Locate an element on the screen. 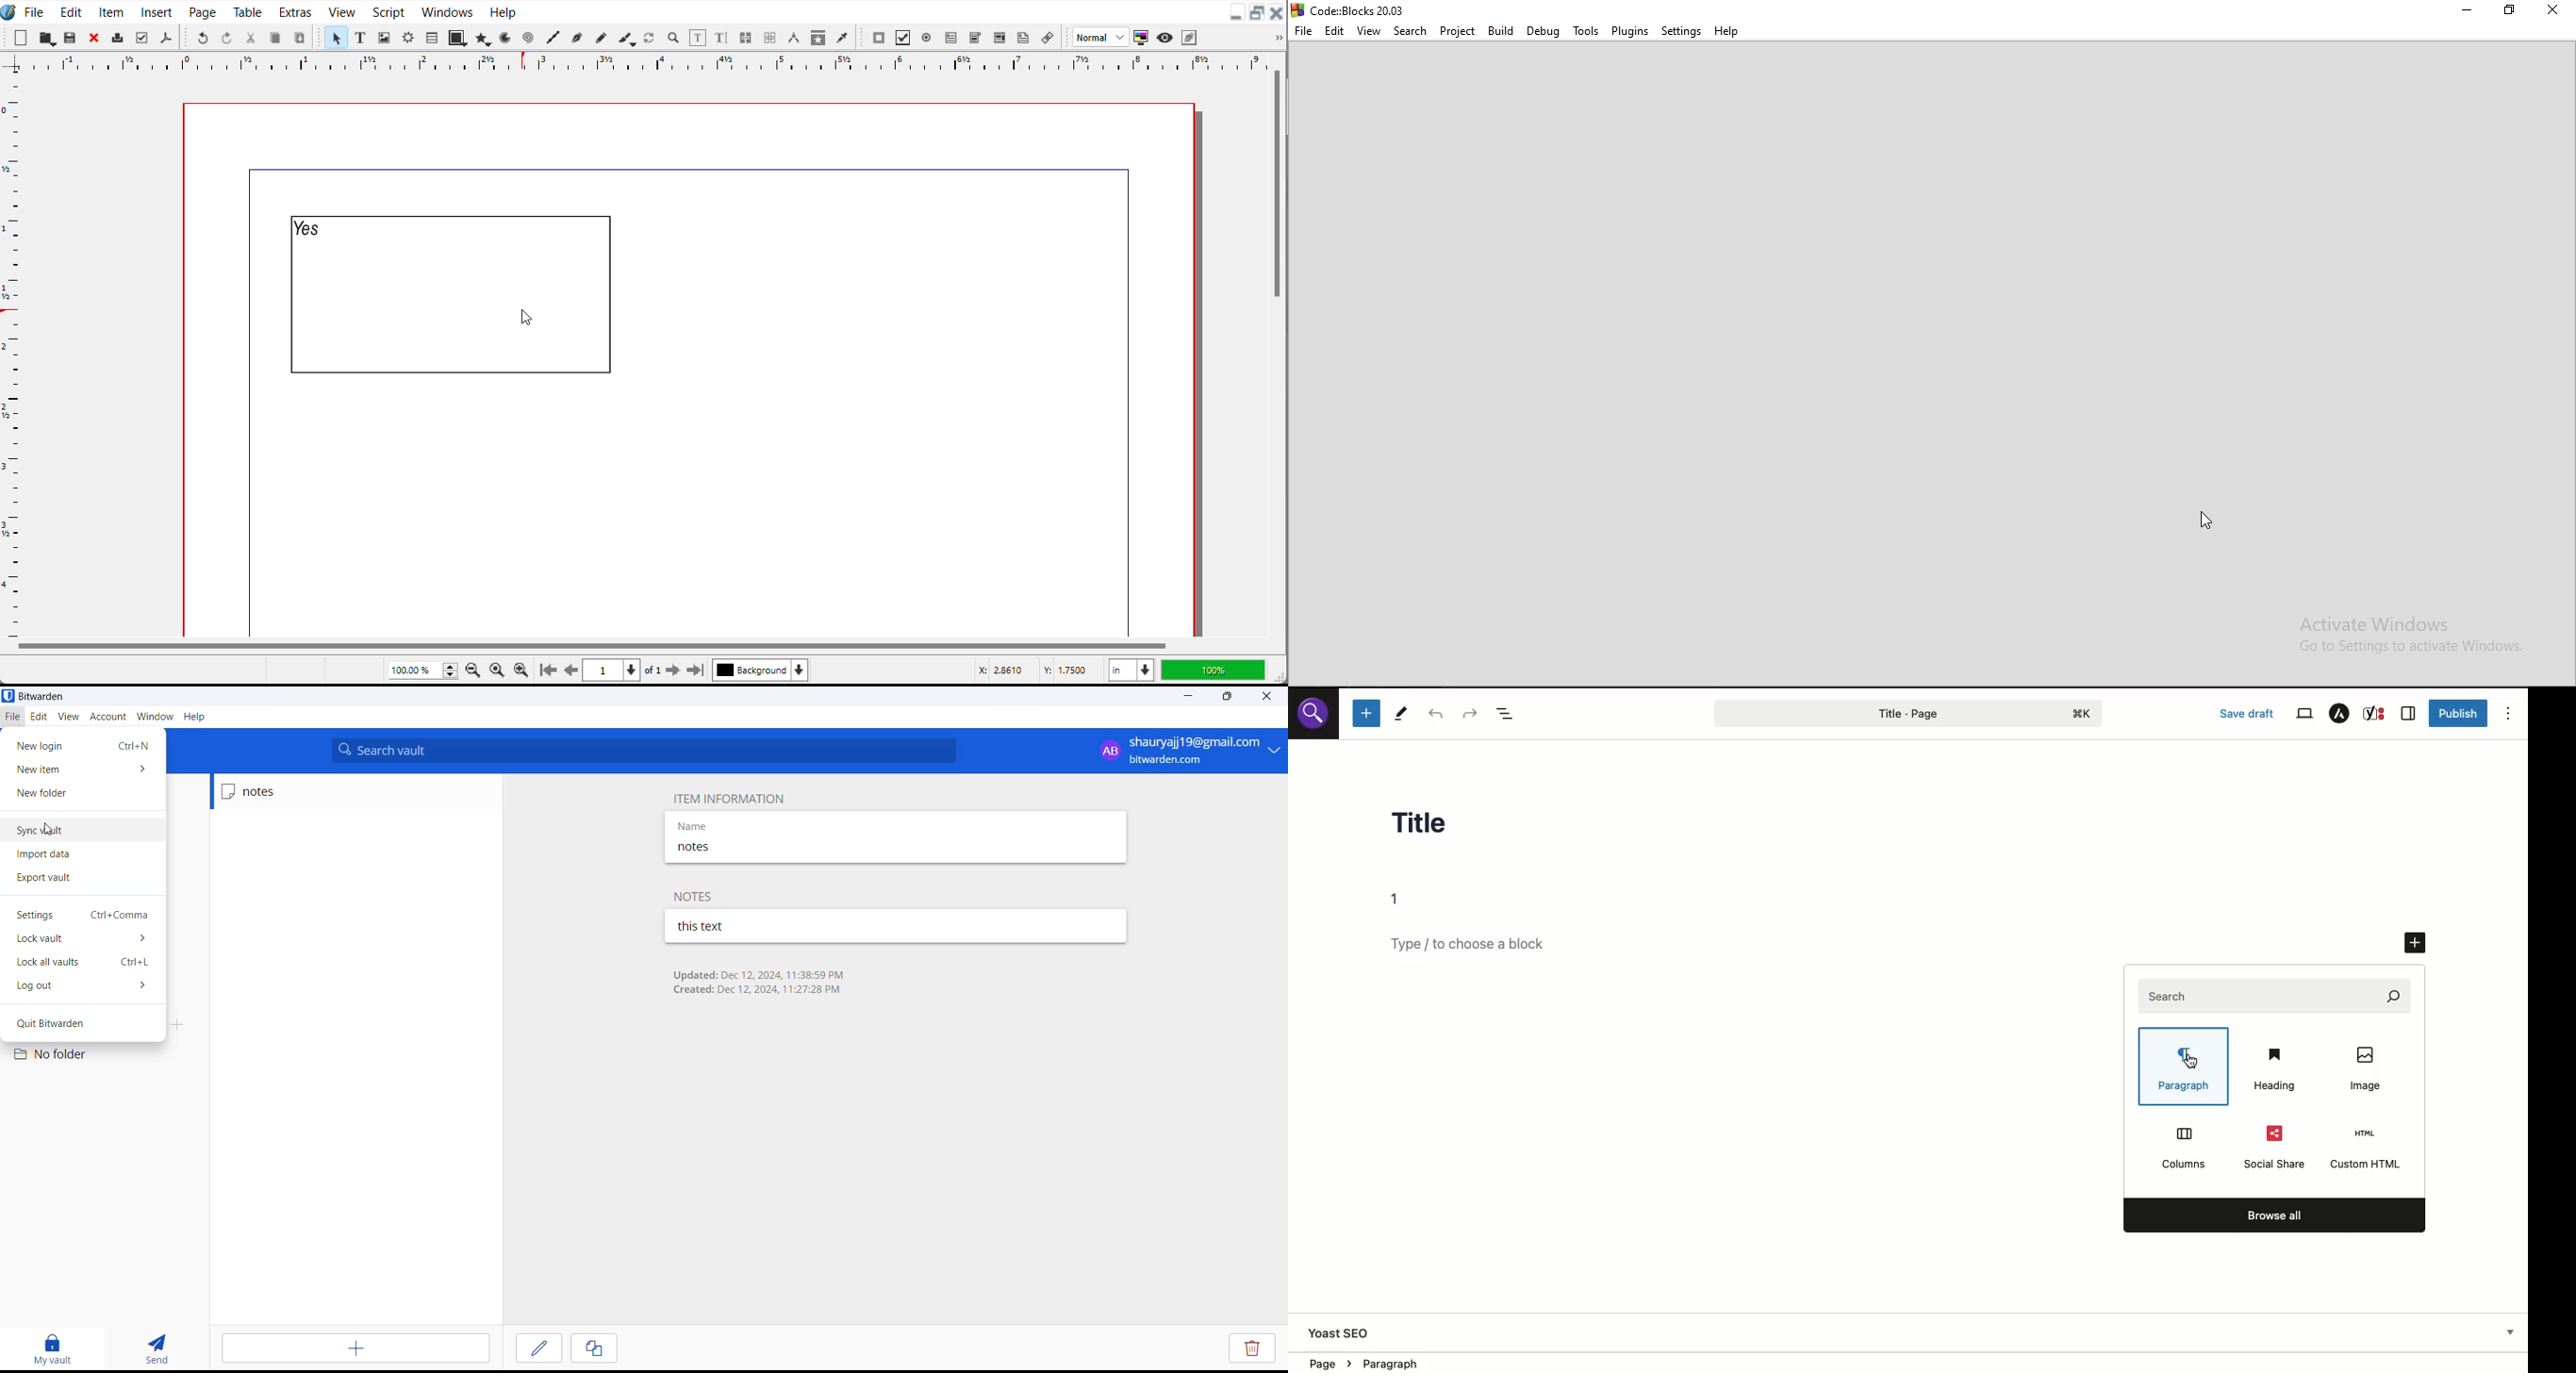  Spiral is located at coordinates (527, 38).